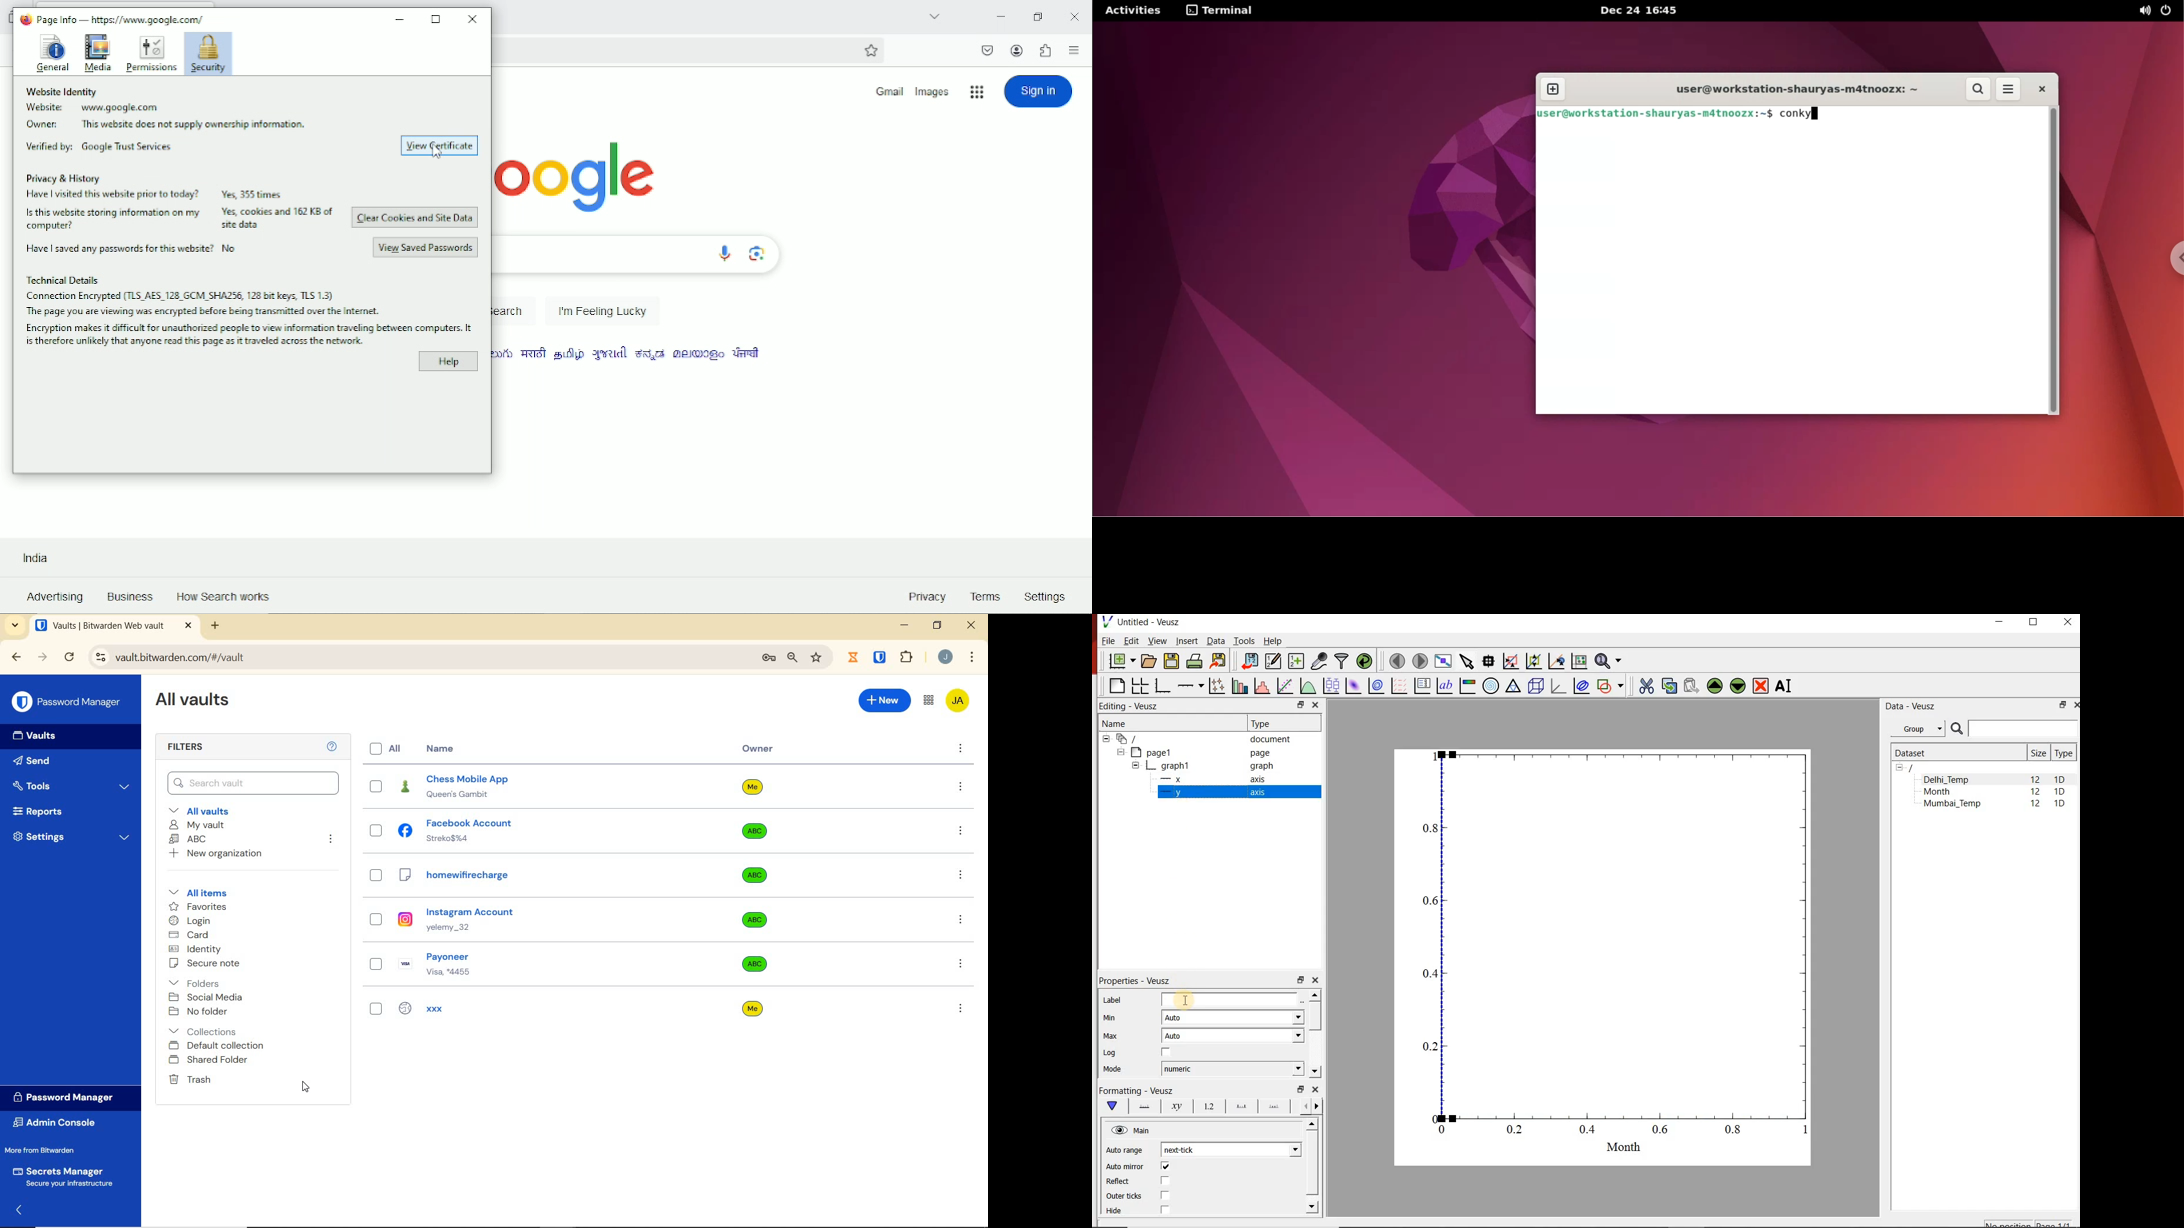 This screenshot has height=1232, width=2184. I want to click on new tab, so click(215, 627).